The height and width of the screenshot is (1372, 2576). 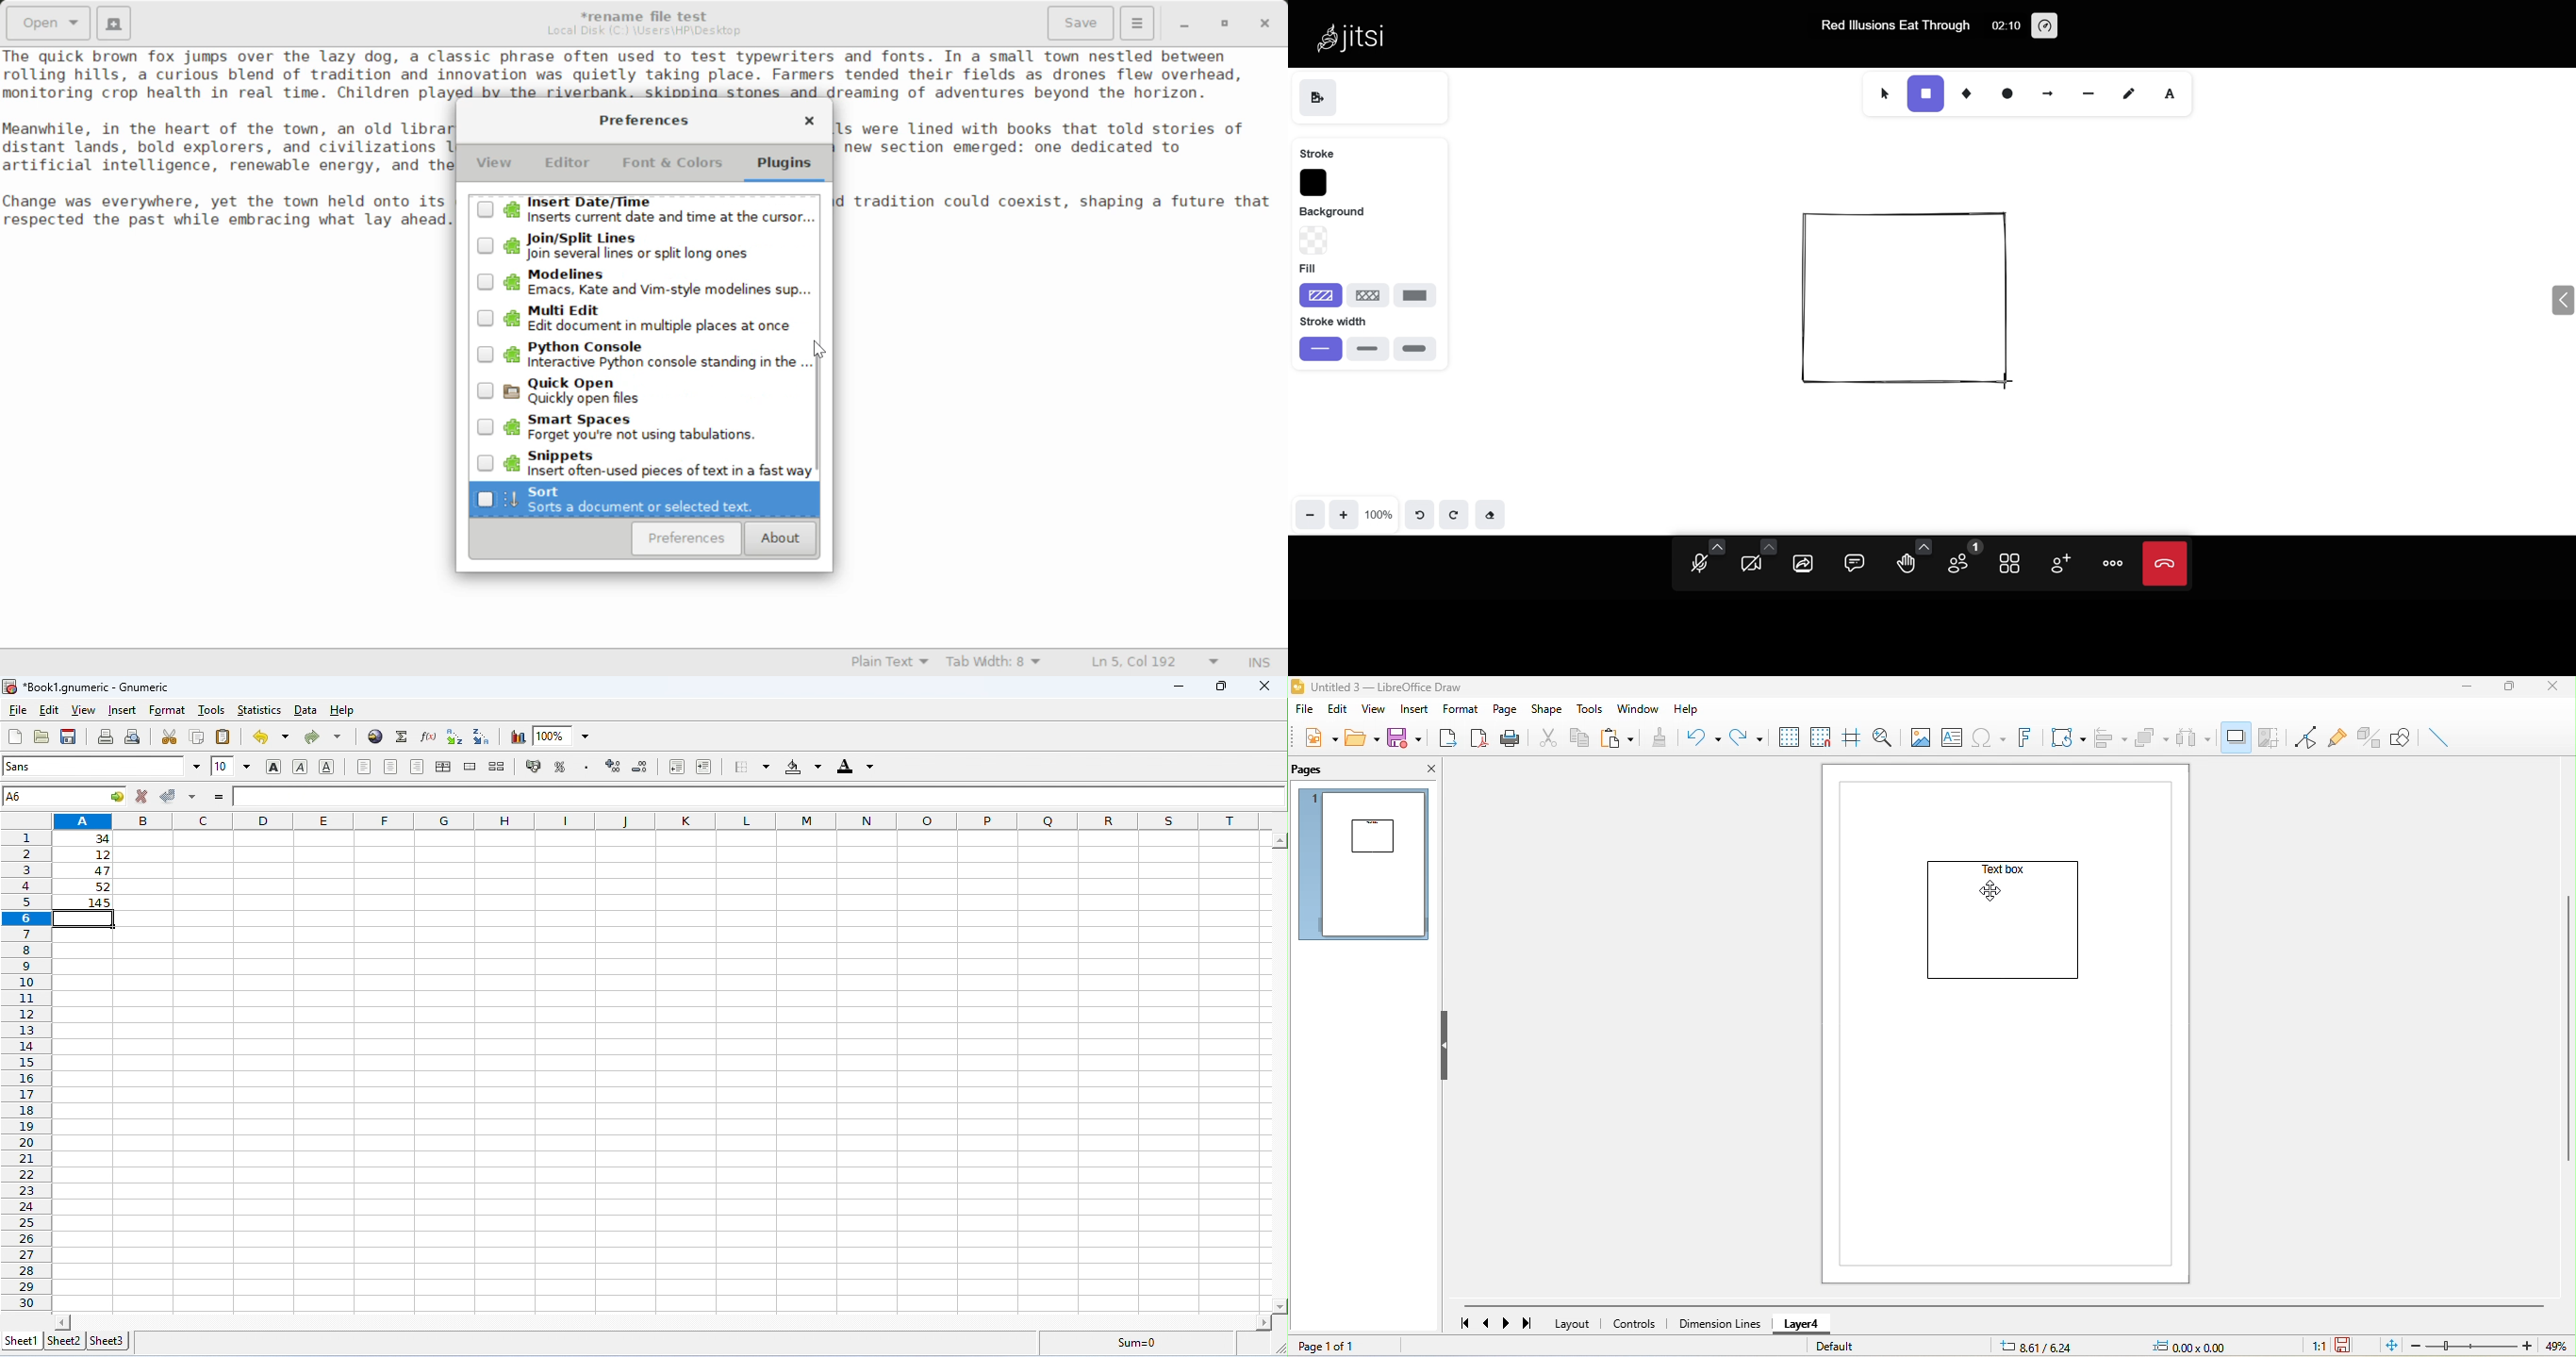 What do you see at coordinates (1298, 686) in the screenshot?
I see `libre office draw logo` at bounding box center [1298, 686].